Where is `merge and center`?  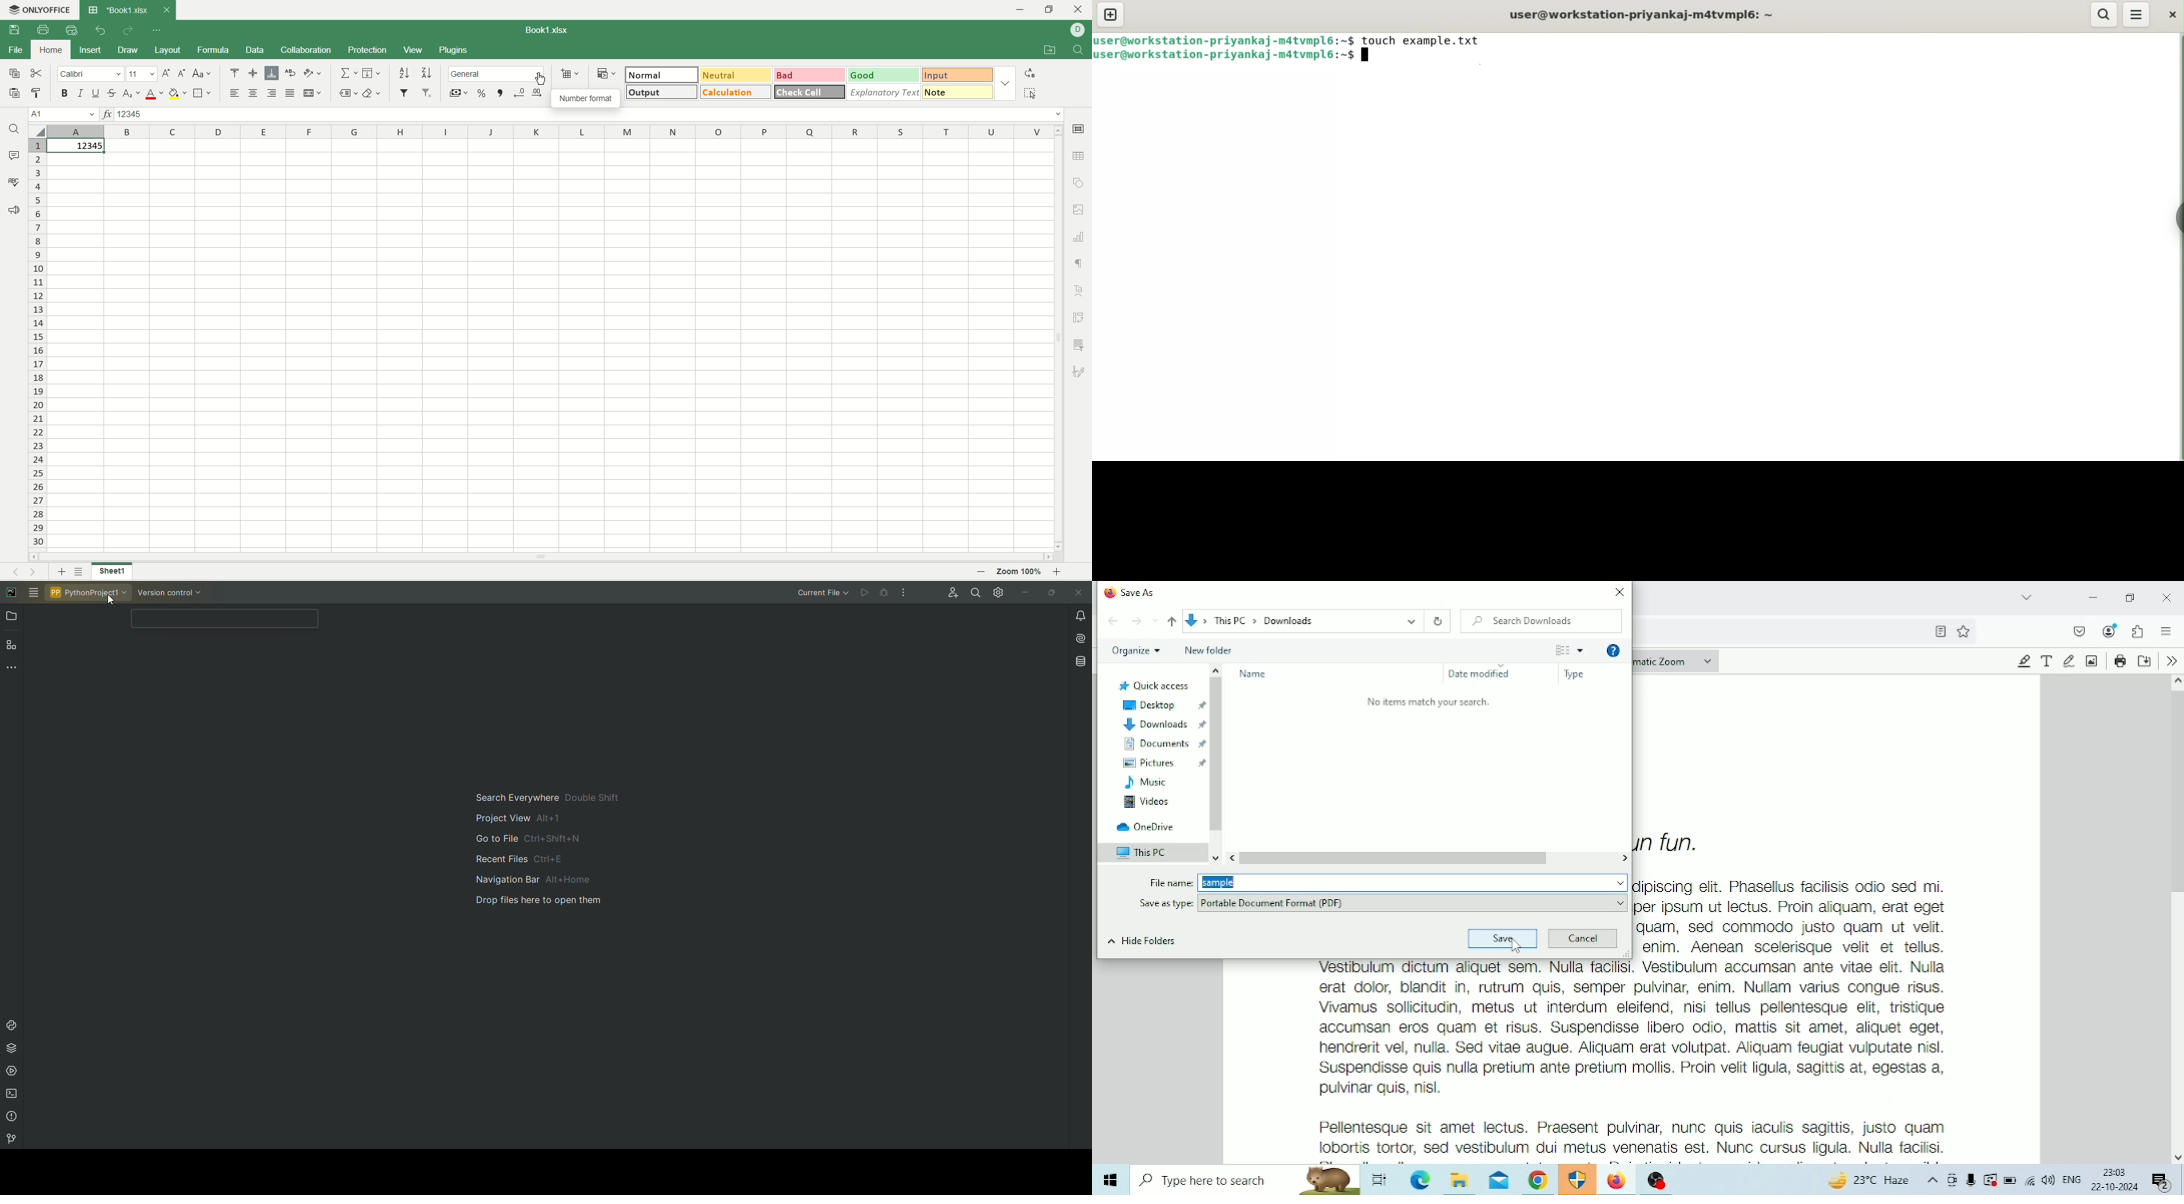 merge and center is located at coordinates (312, 94).